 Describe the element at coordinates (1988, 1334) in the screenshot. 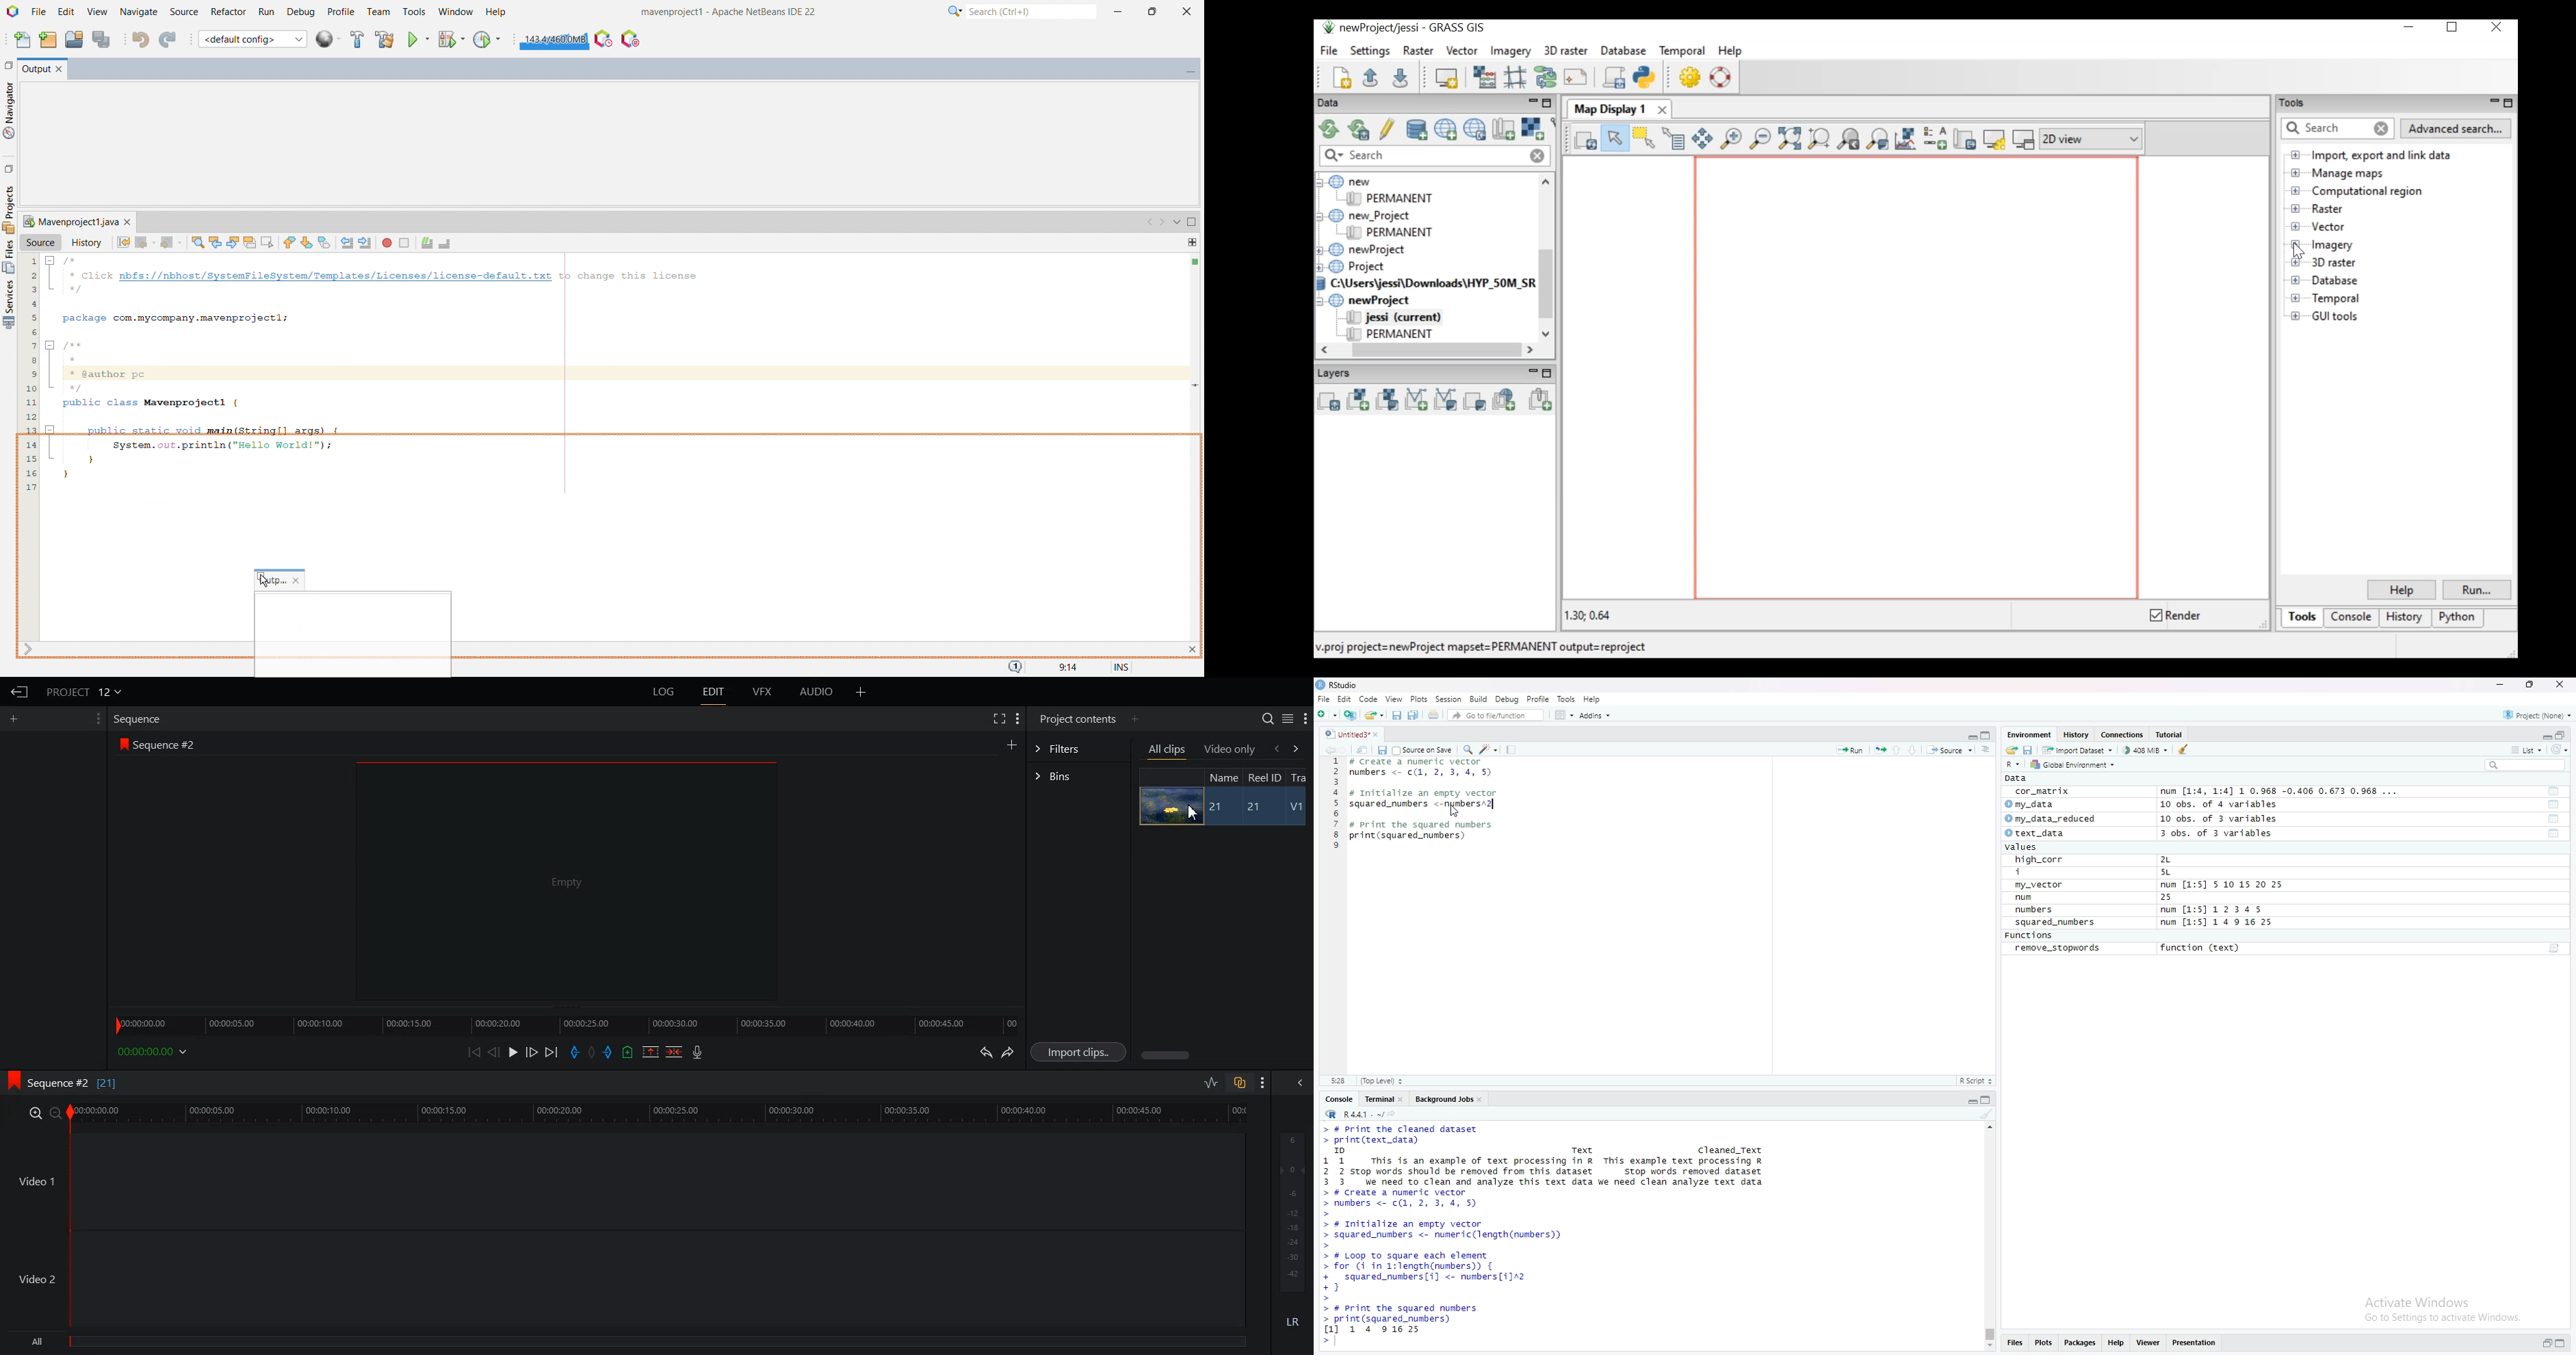

I see `verical scrollbar` at that location.